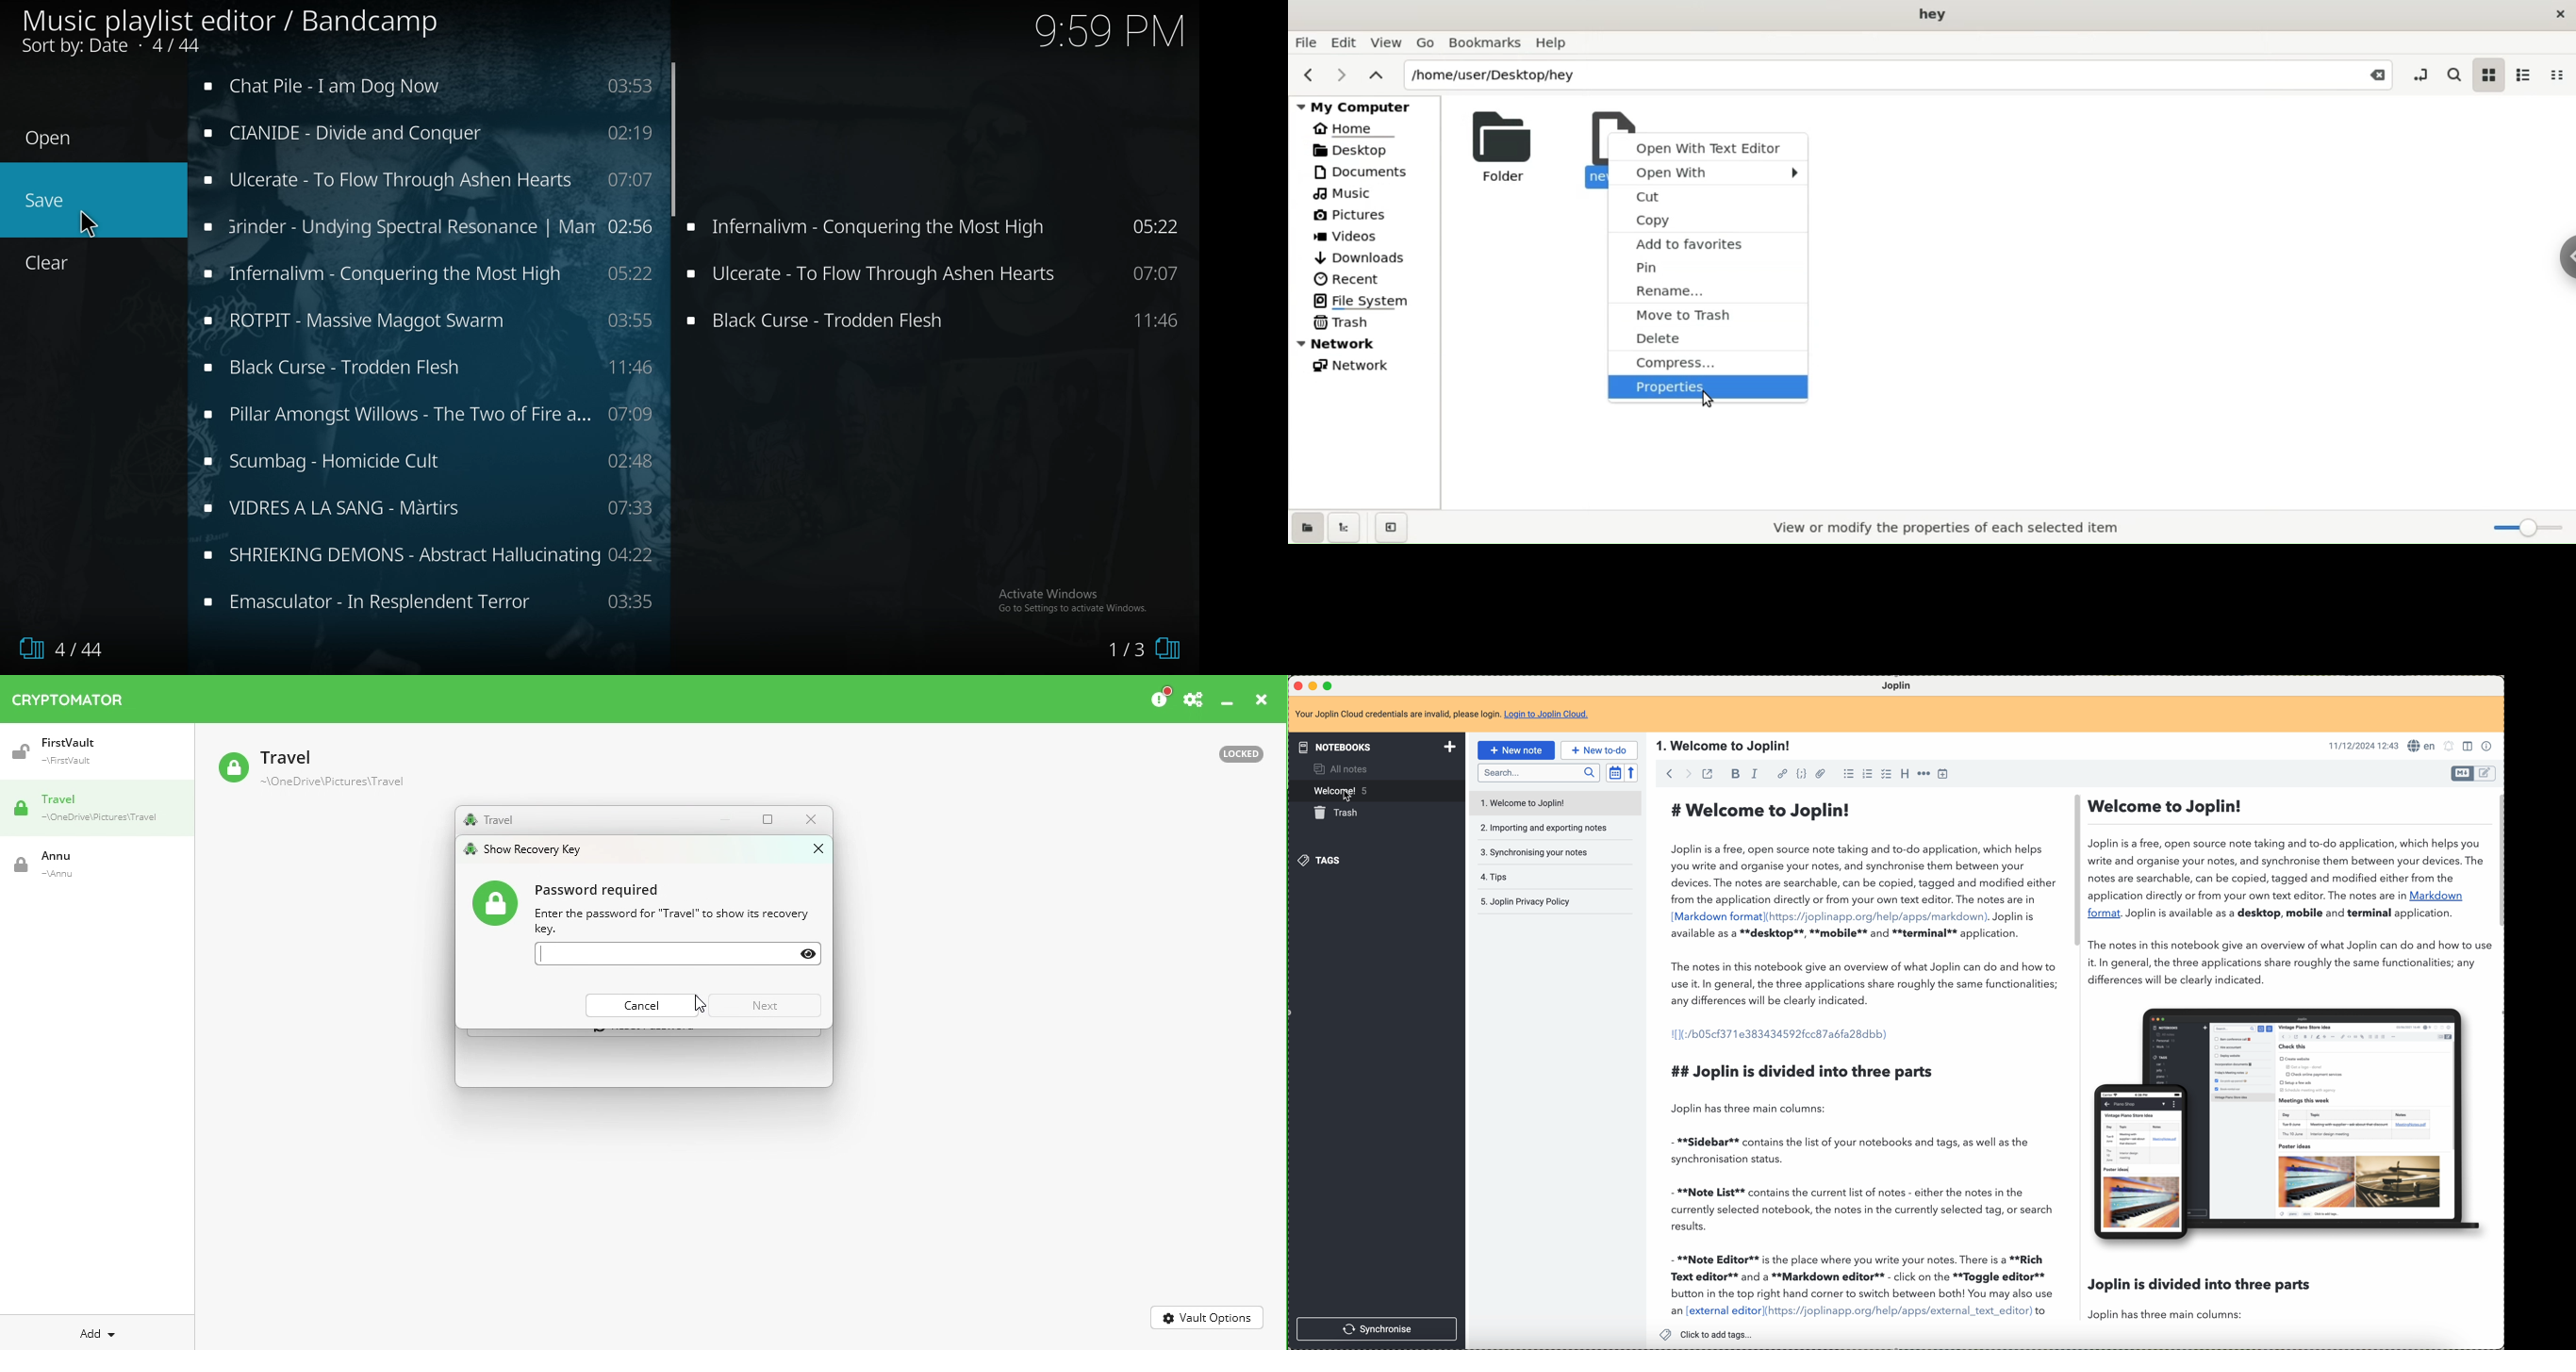 Image resolution: width=2576 pixels, height=1372 pixels. I want to click on Ulcerate - To Flow Through Ashen Hearts 07:07, so click(938, 323).